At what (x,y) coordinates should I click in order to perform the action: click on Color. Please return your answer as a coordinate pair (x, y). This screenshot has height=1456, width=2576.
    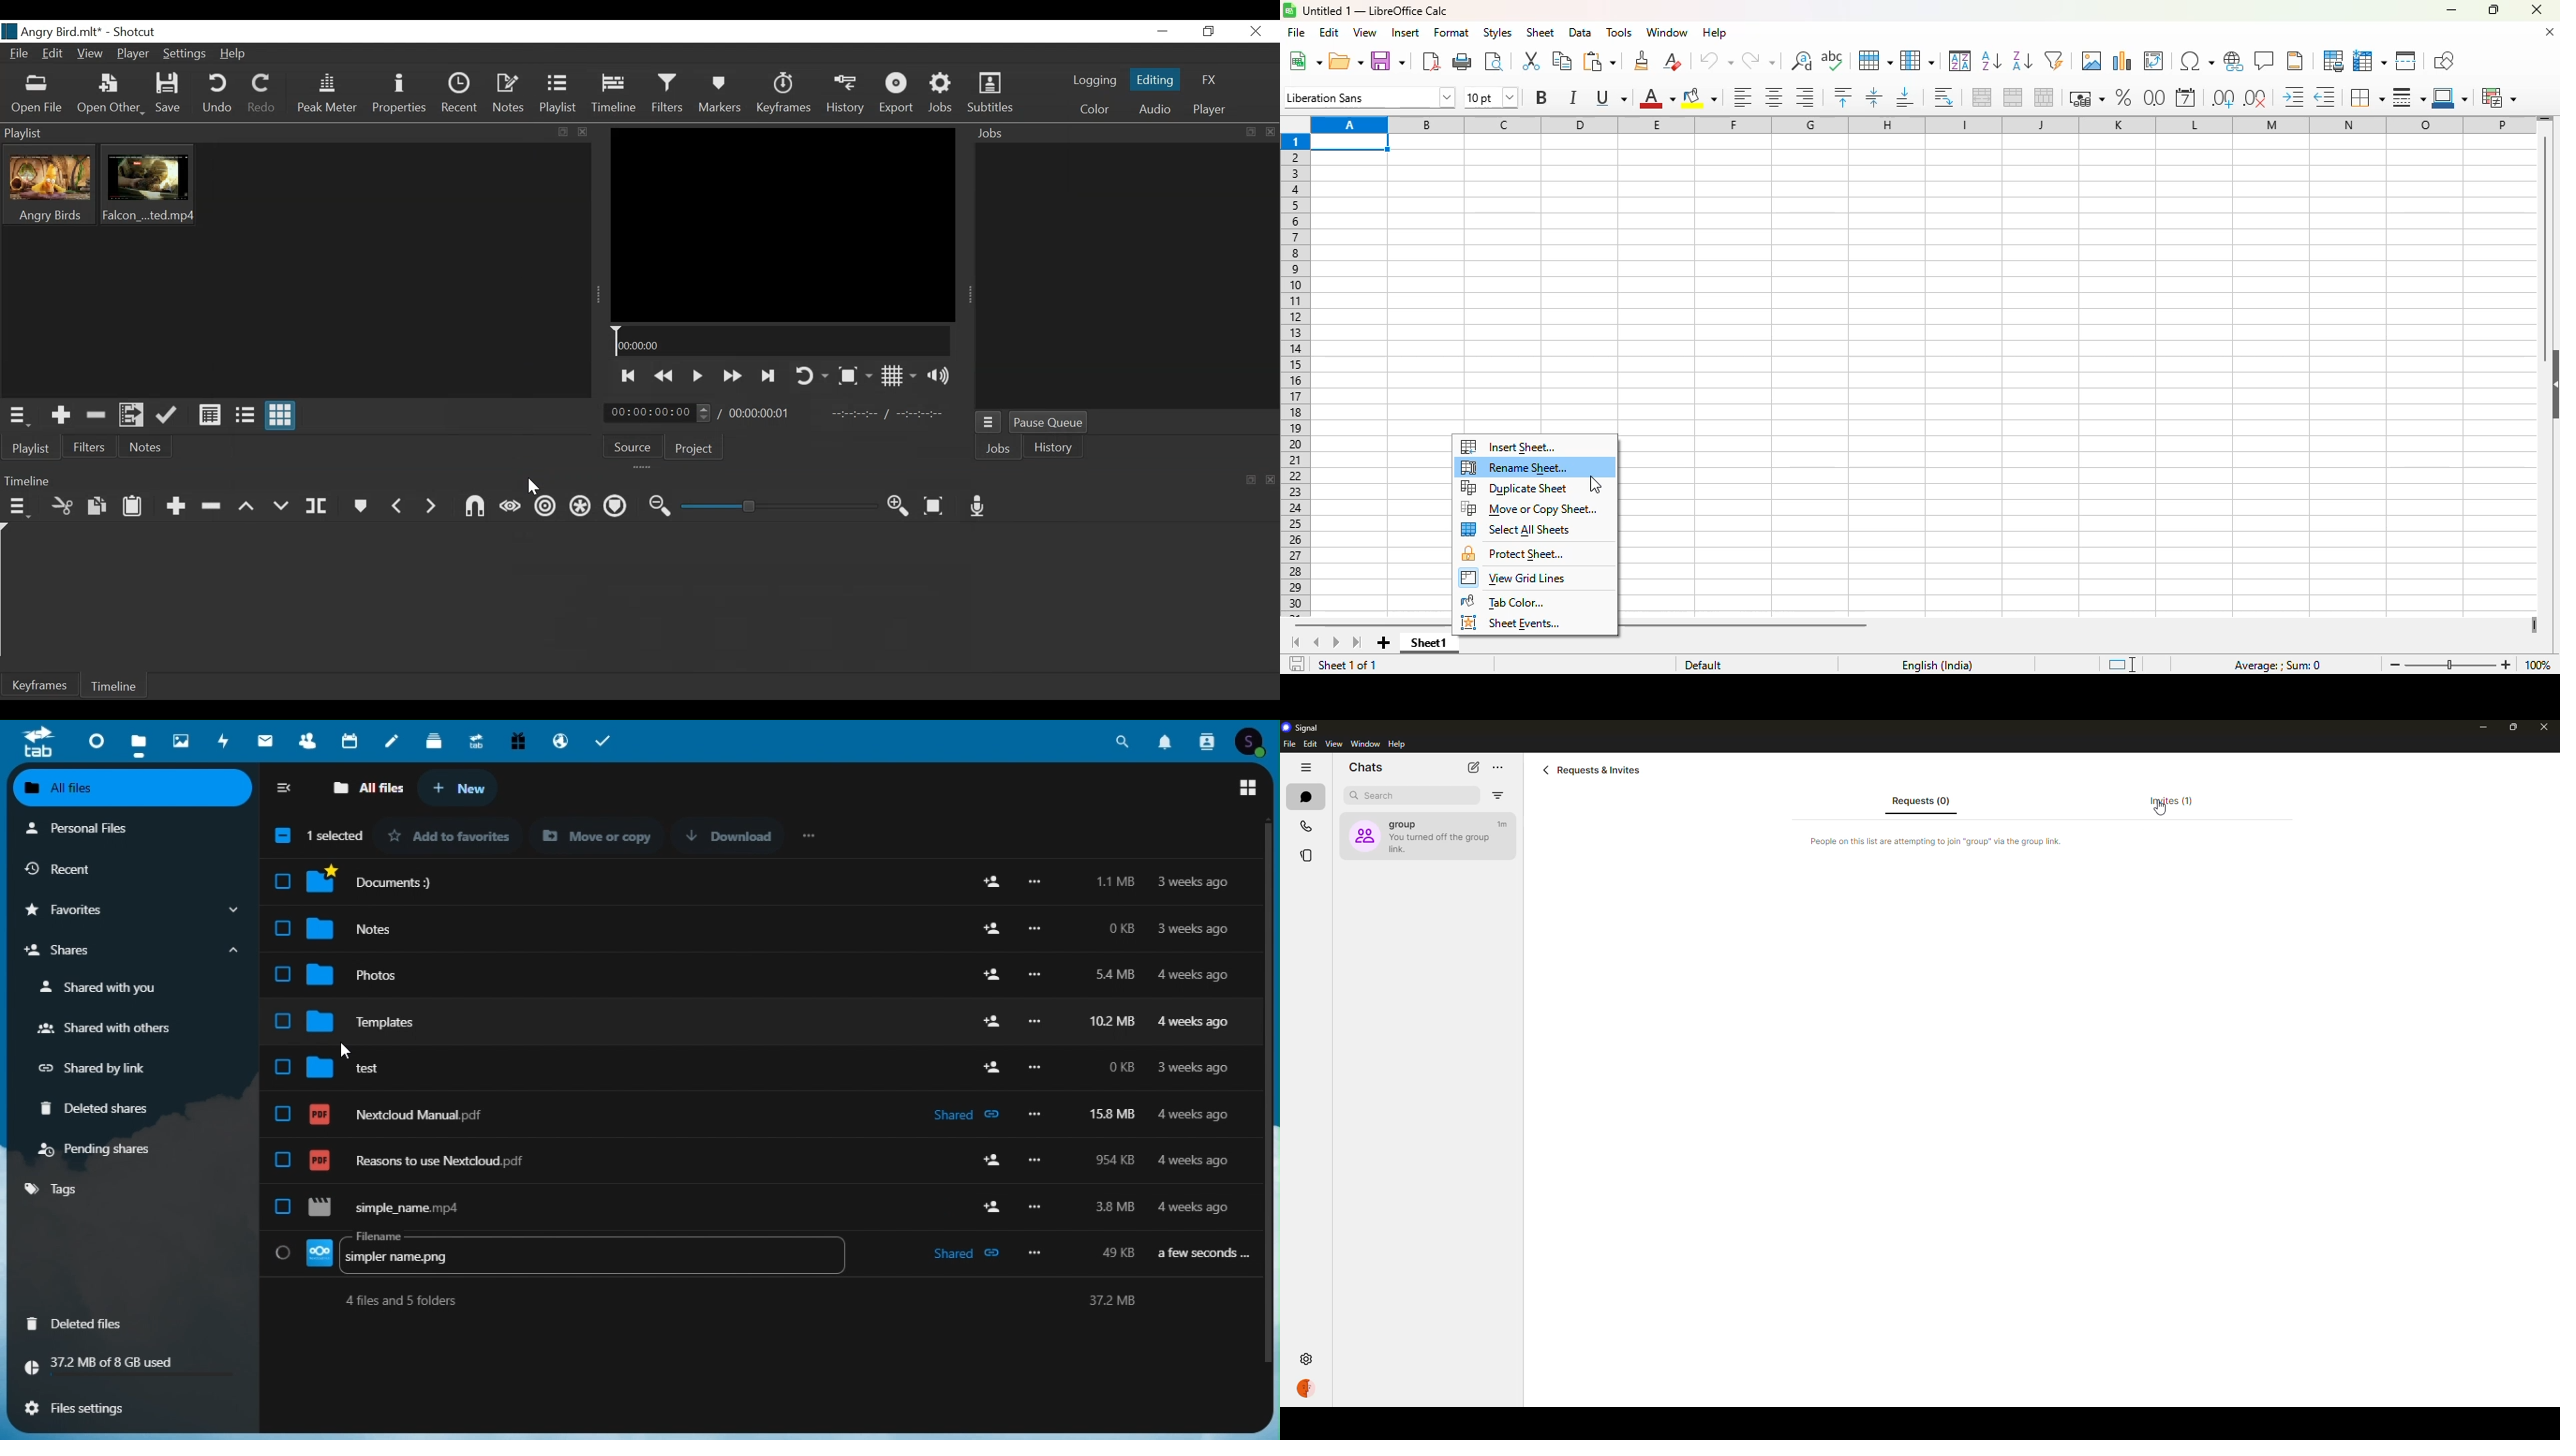
    Looking at the image, I should click on (1095, 109).